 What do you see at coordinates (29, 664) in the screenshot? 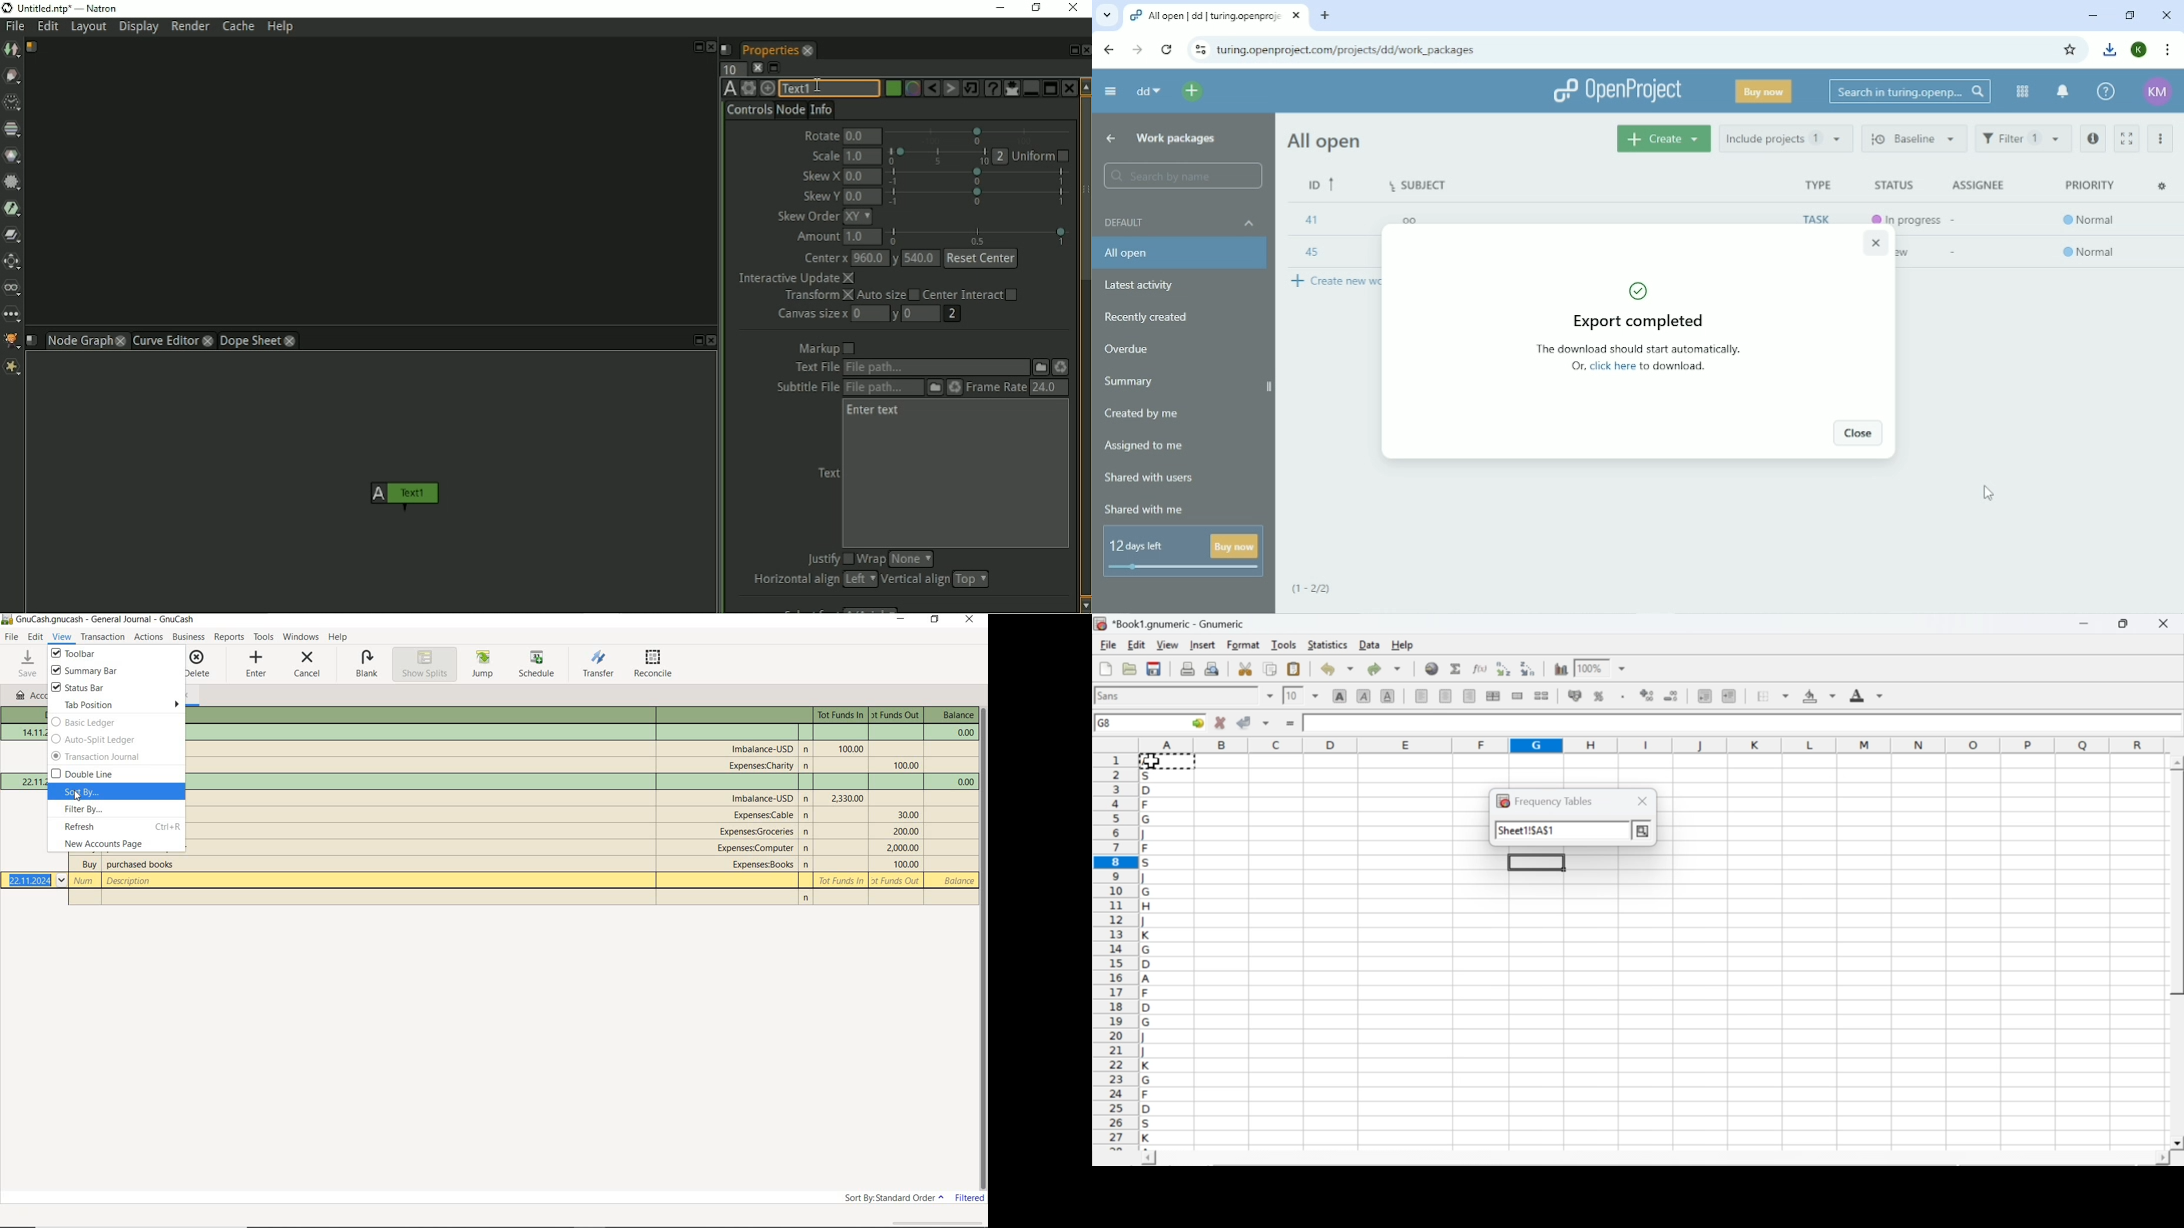
I see `SAVE` at bounding box center [29, 664].